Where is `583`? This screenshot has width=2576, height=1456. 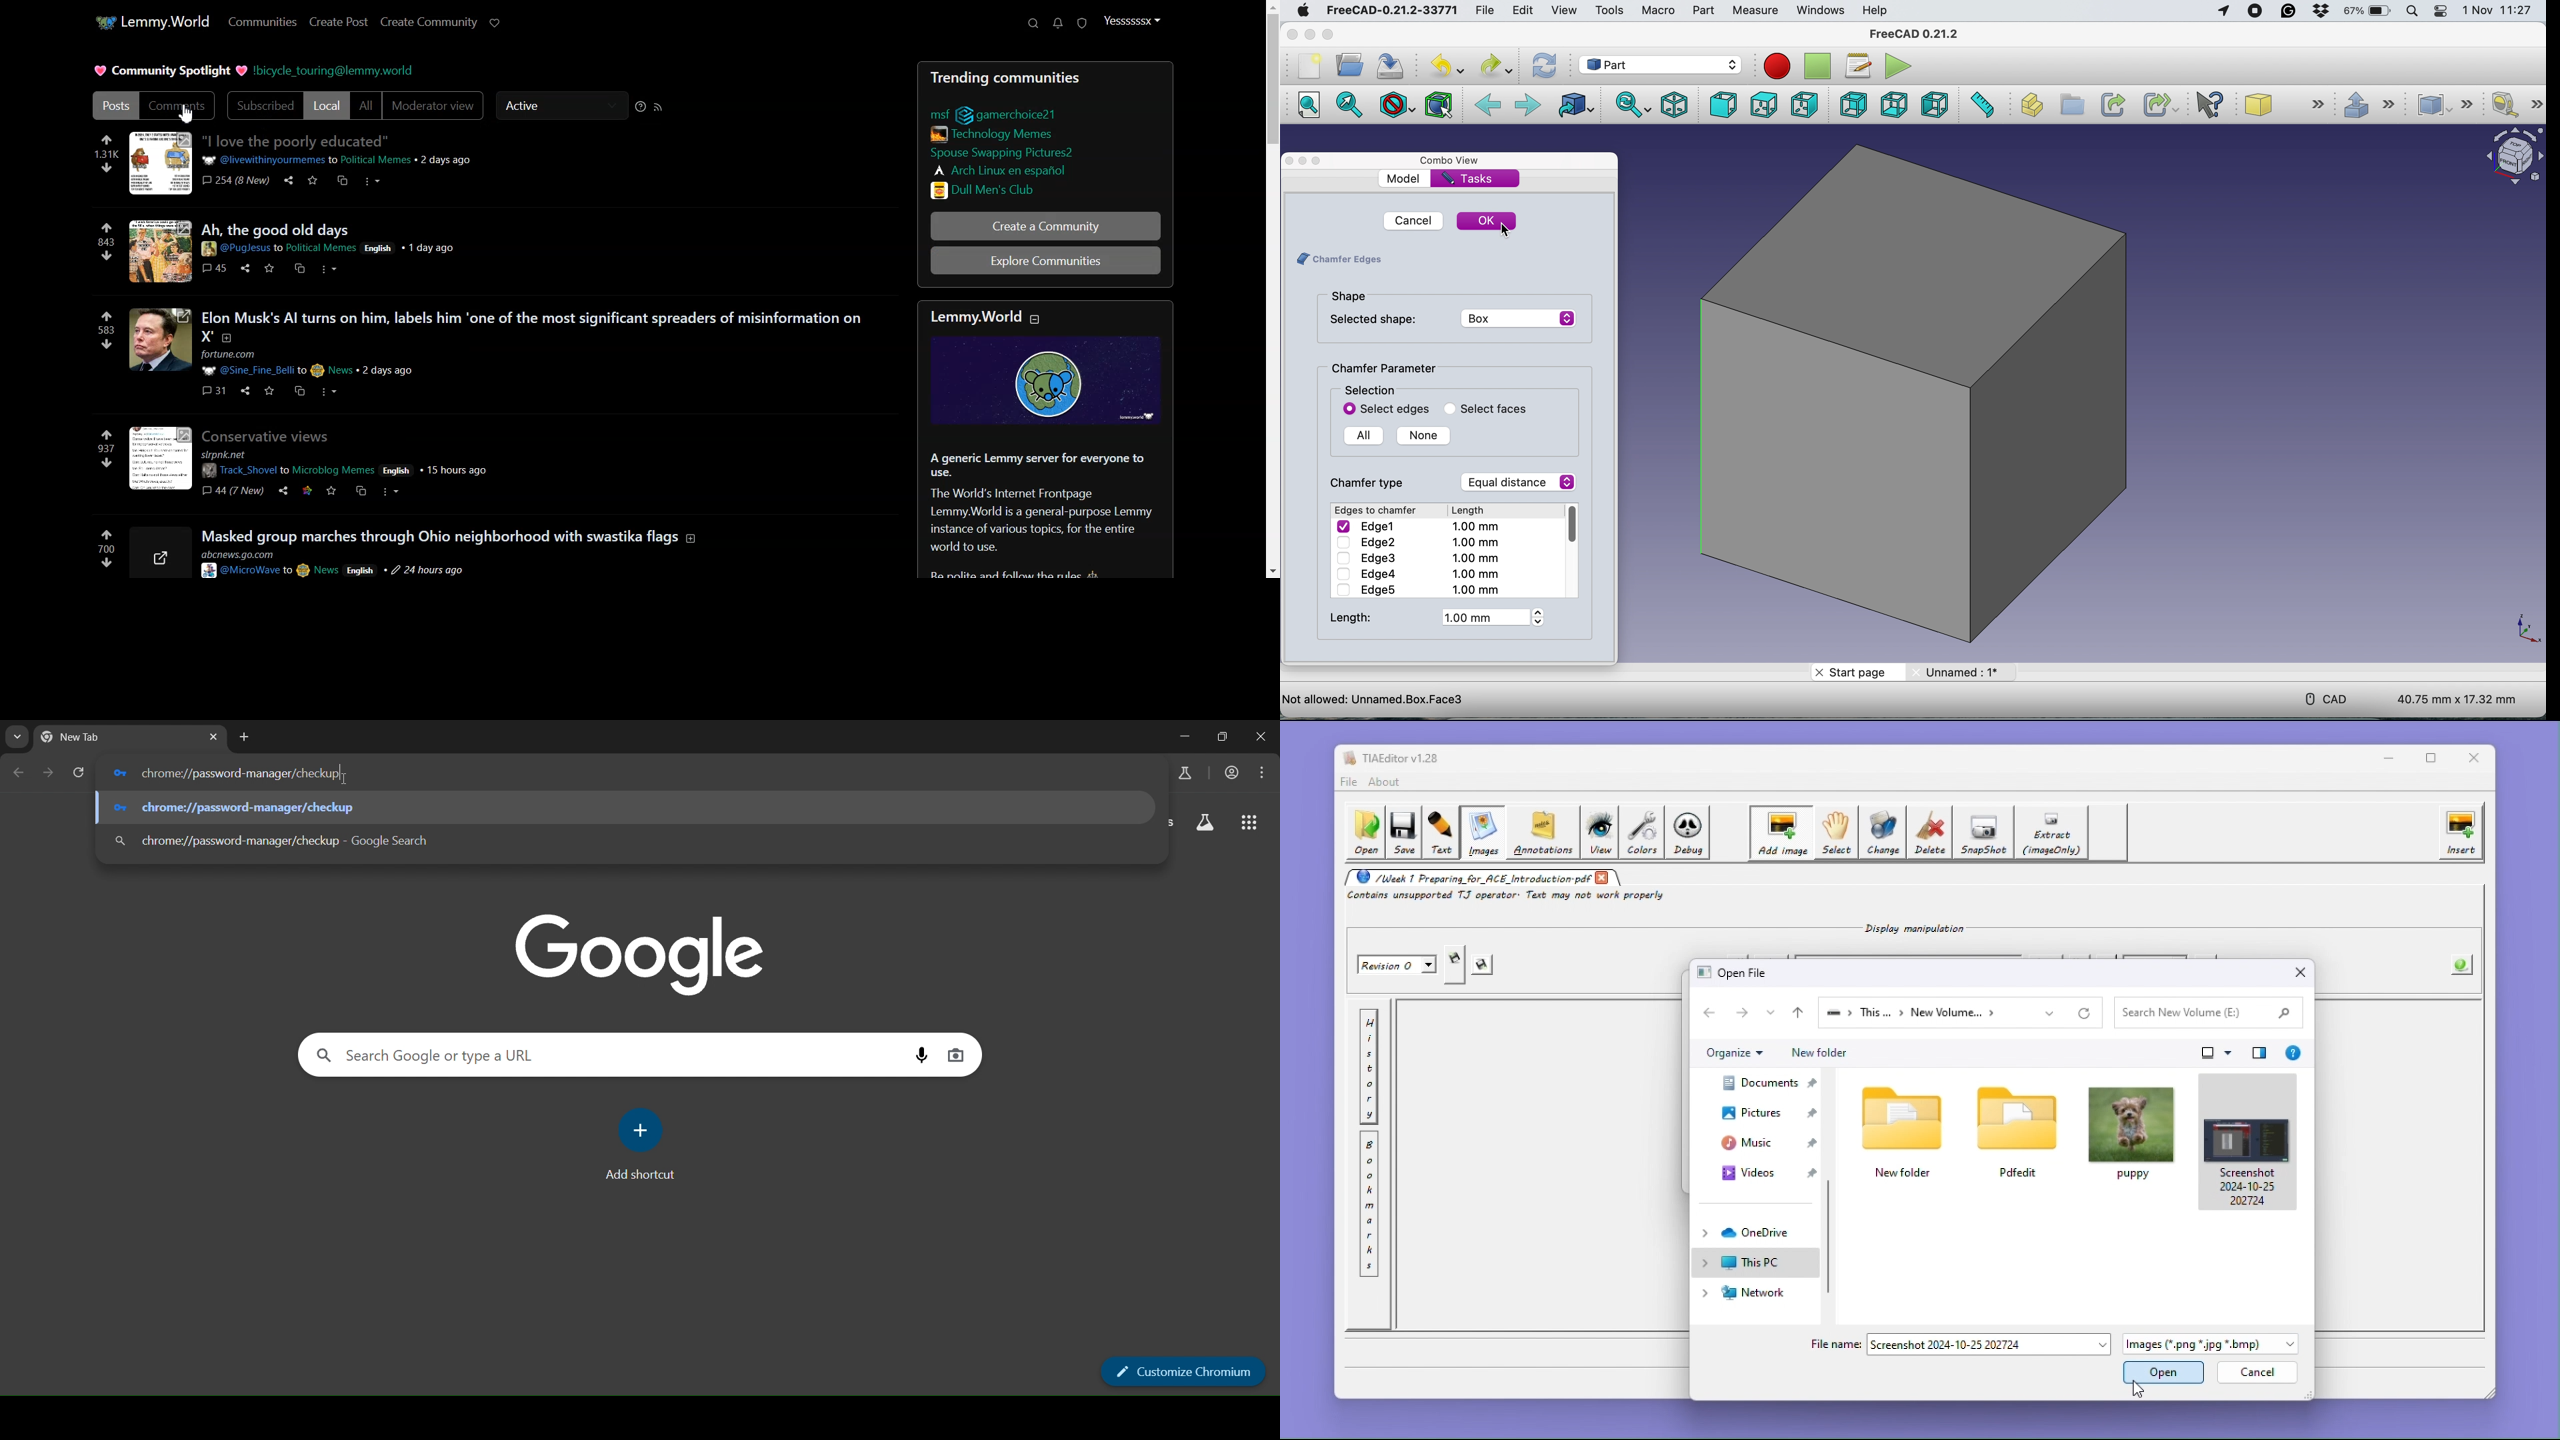 583 is located at coordinates (106, 331).